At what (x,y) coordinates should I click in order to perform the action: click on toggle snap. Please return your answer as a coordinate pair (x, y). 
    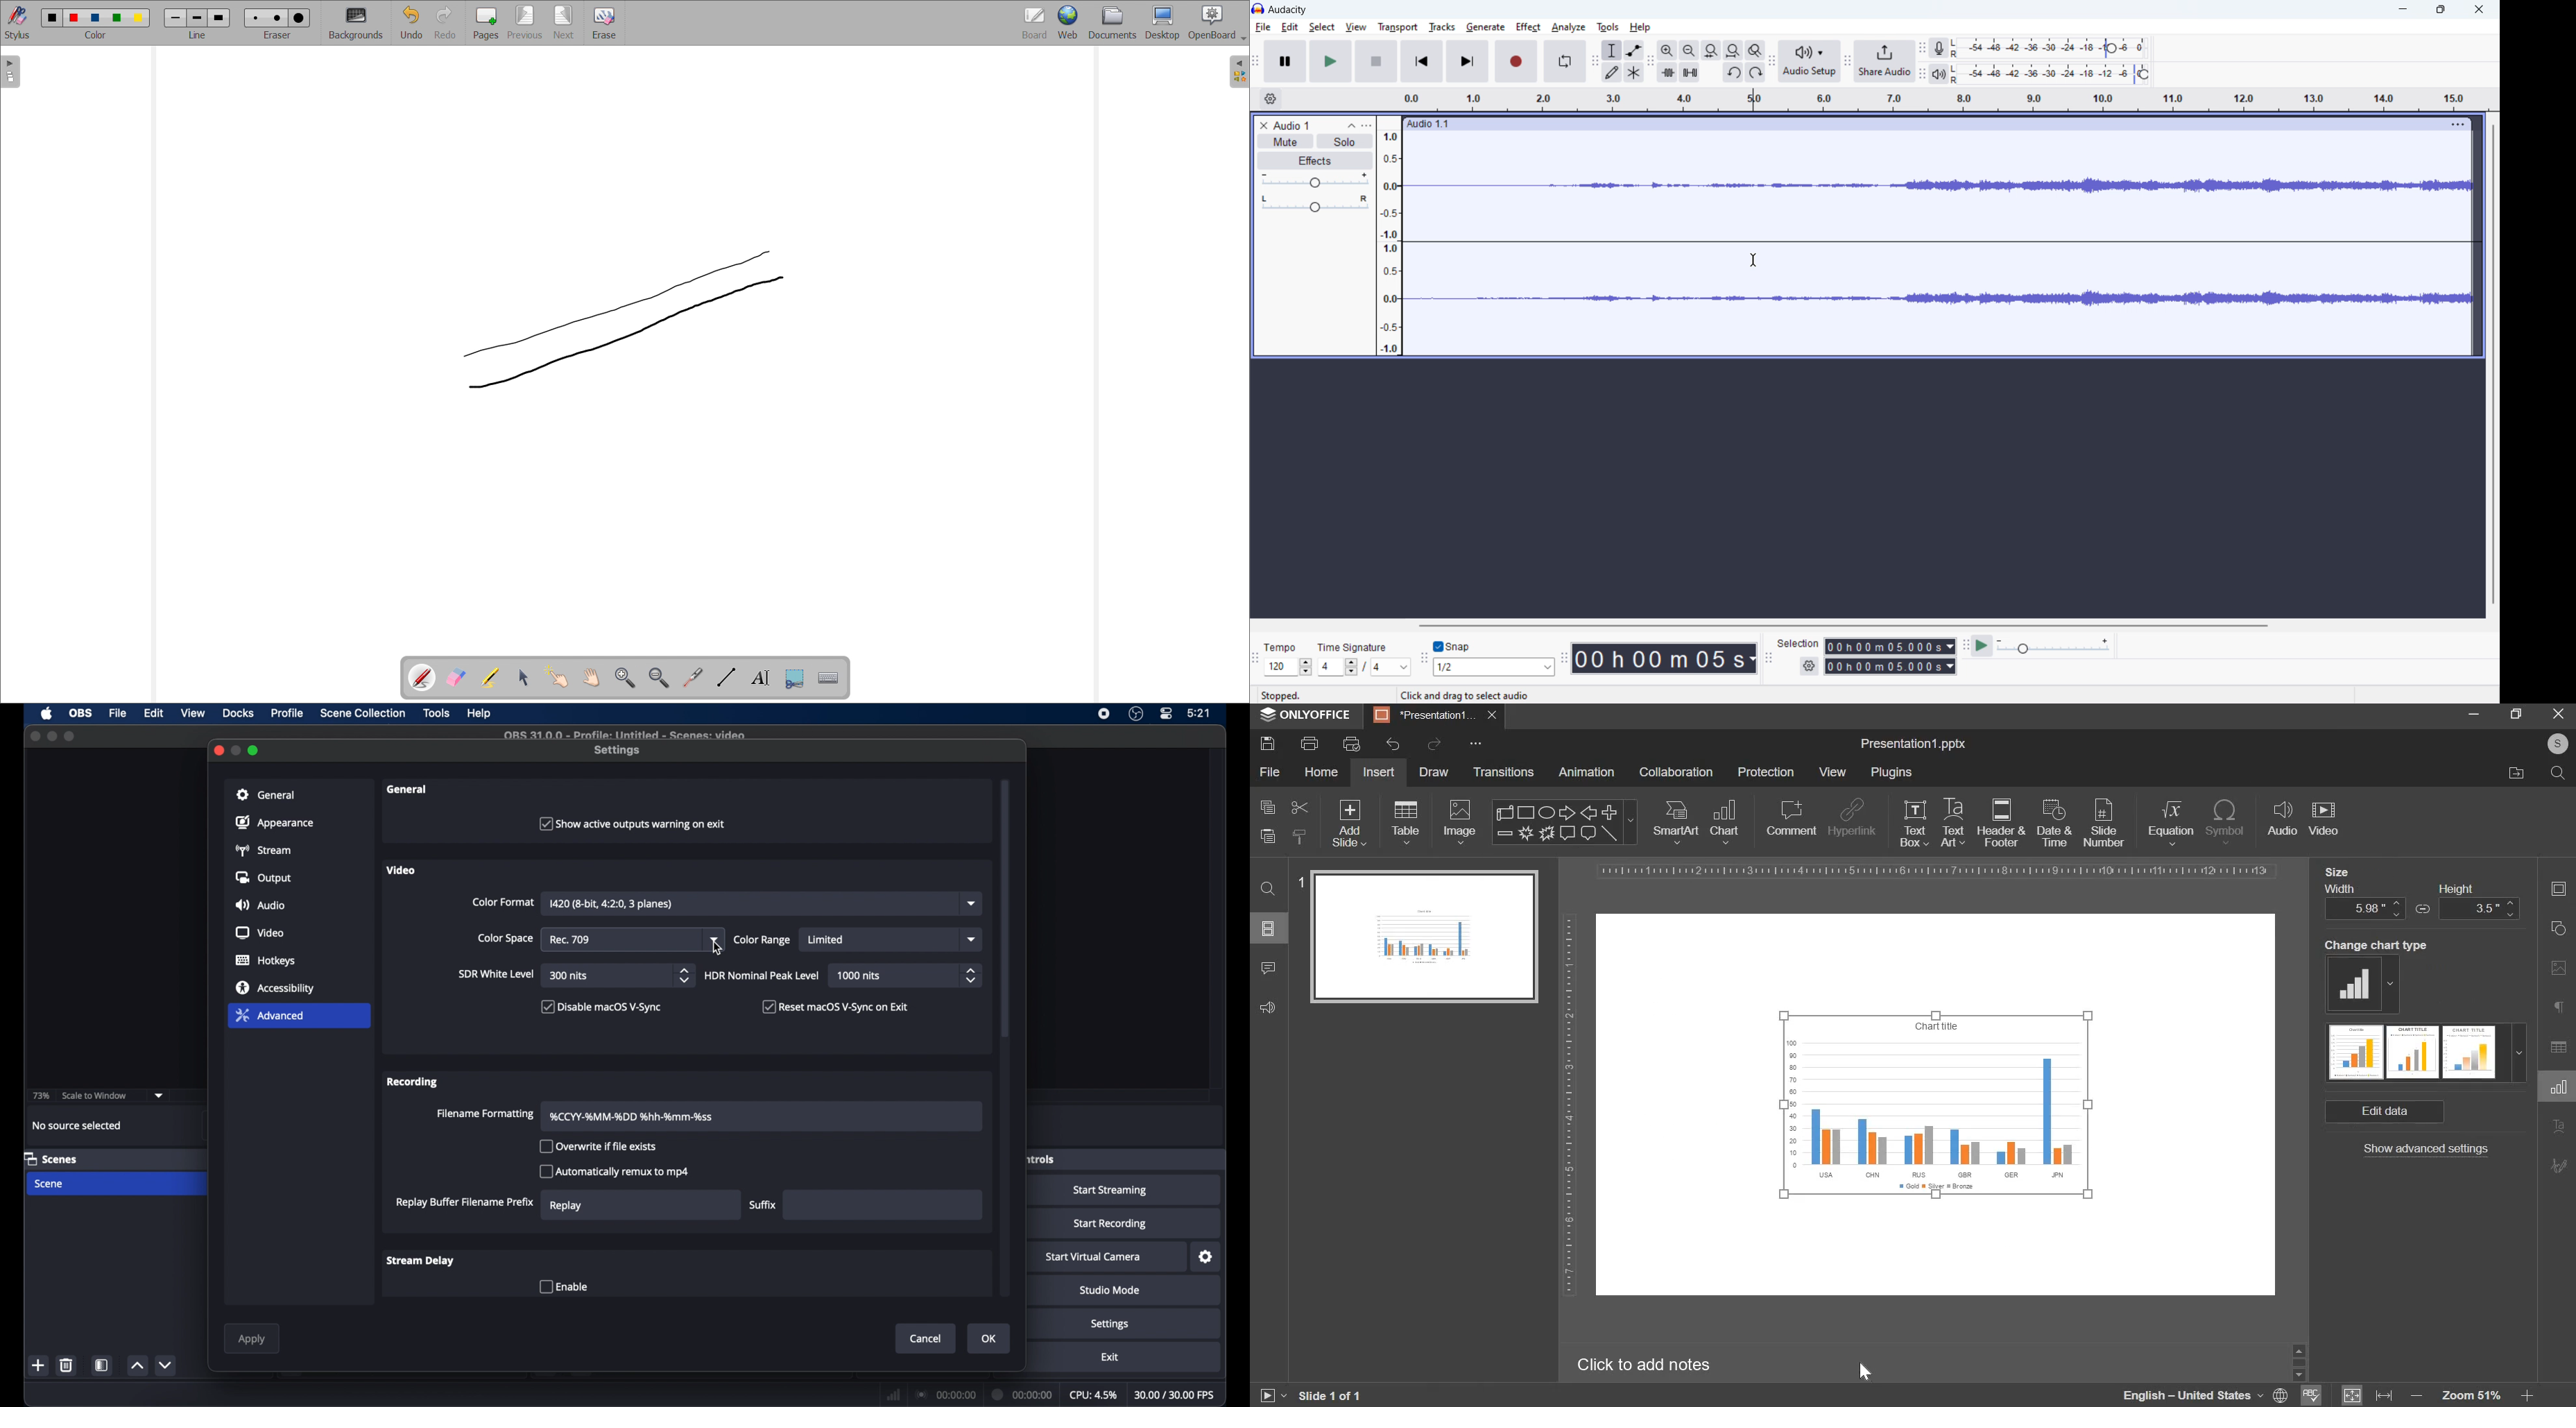
    Looking at the image, I should click on (1451, 646).